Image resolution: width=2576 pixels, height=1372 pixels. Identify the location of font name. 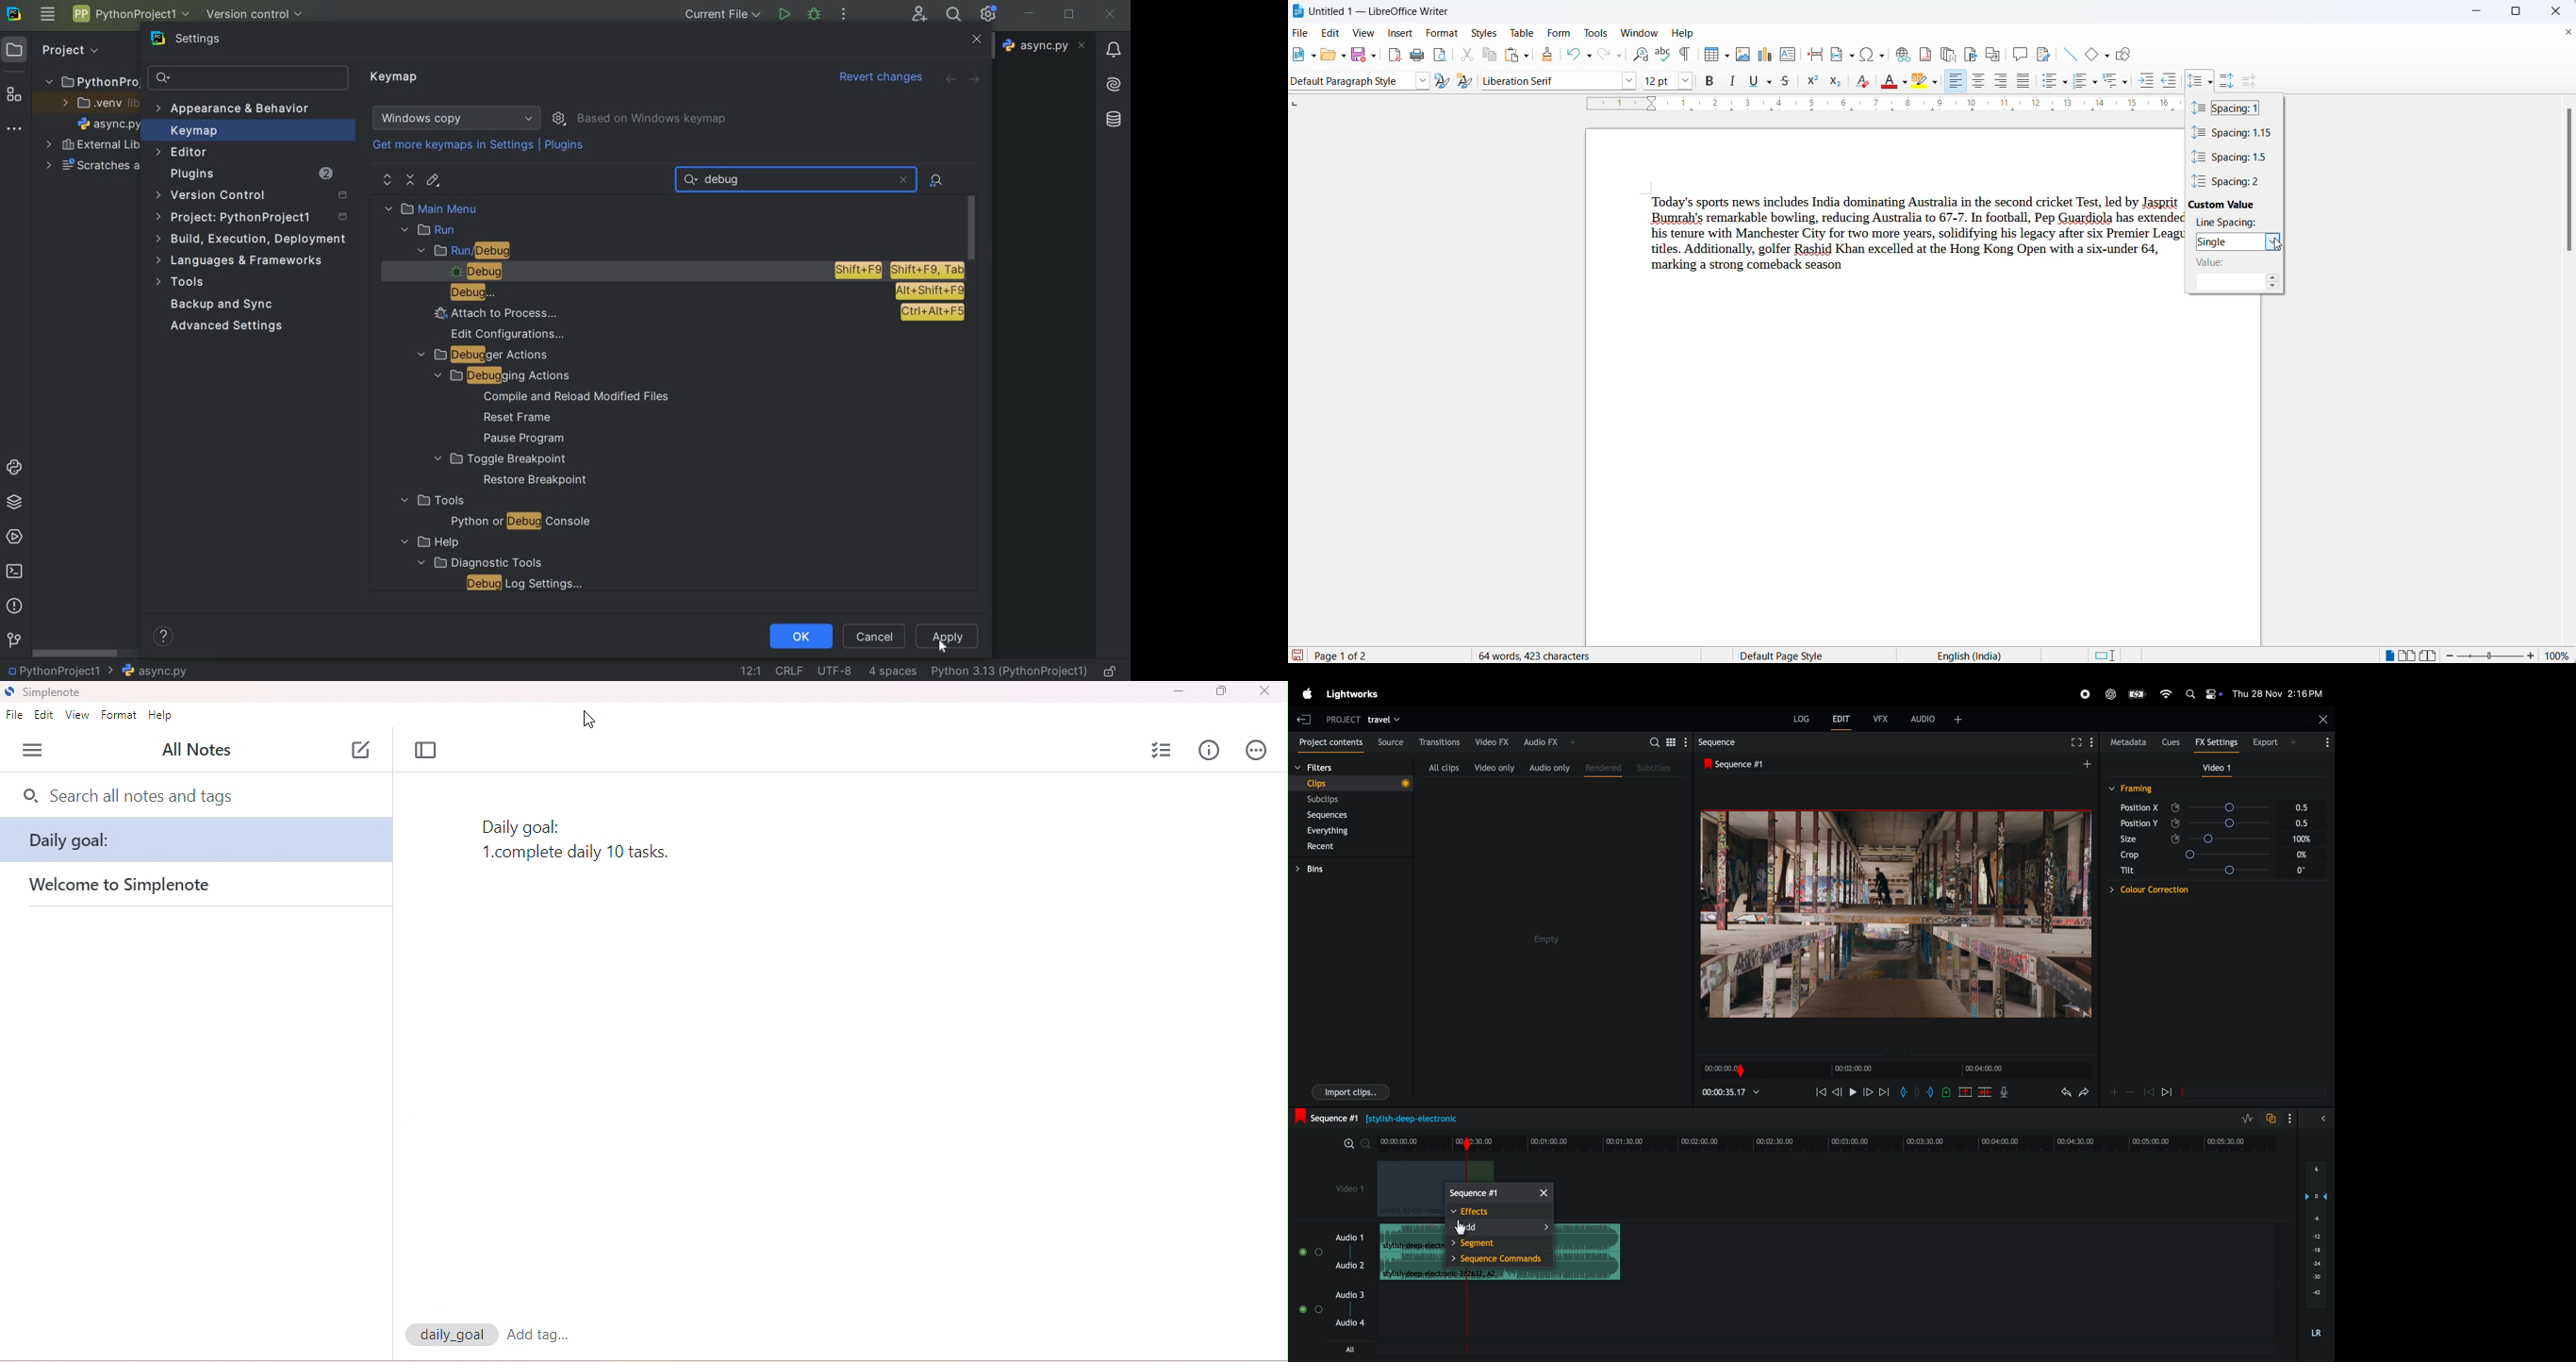
(1550, 81).